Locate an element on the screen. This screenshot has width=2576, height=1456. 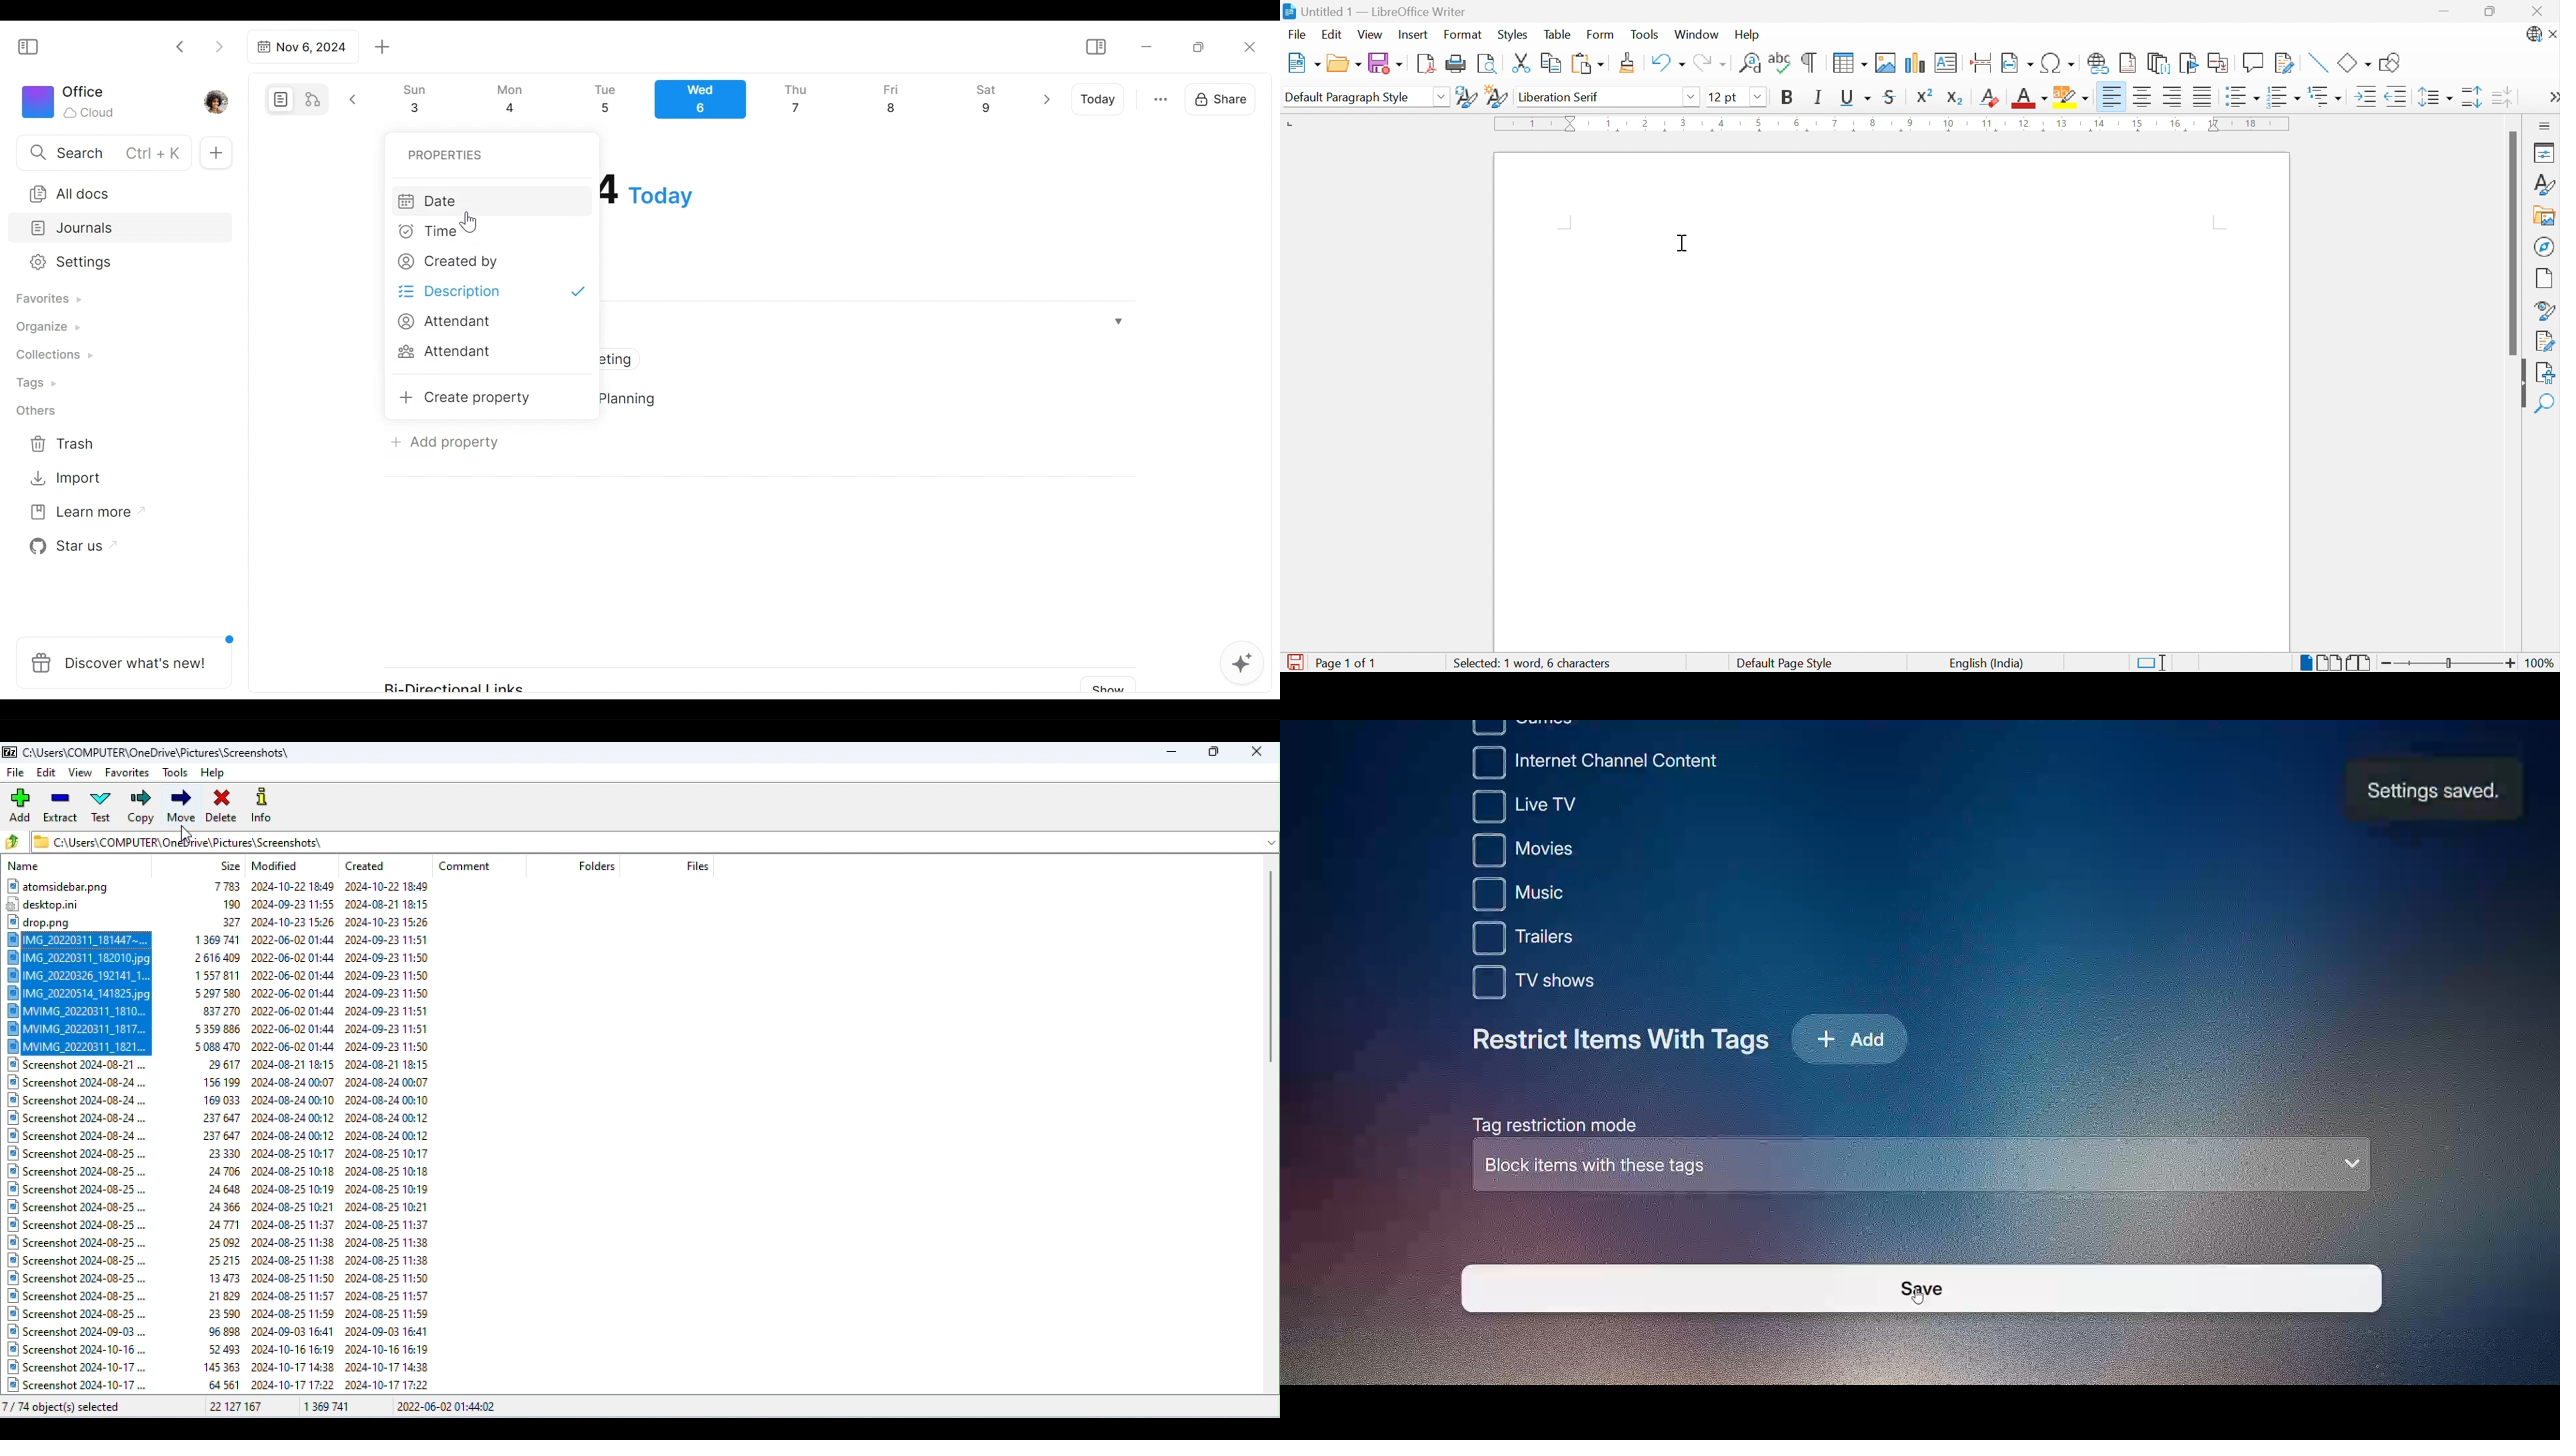
cursor is located at coordinates (471, 221).